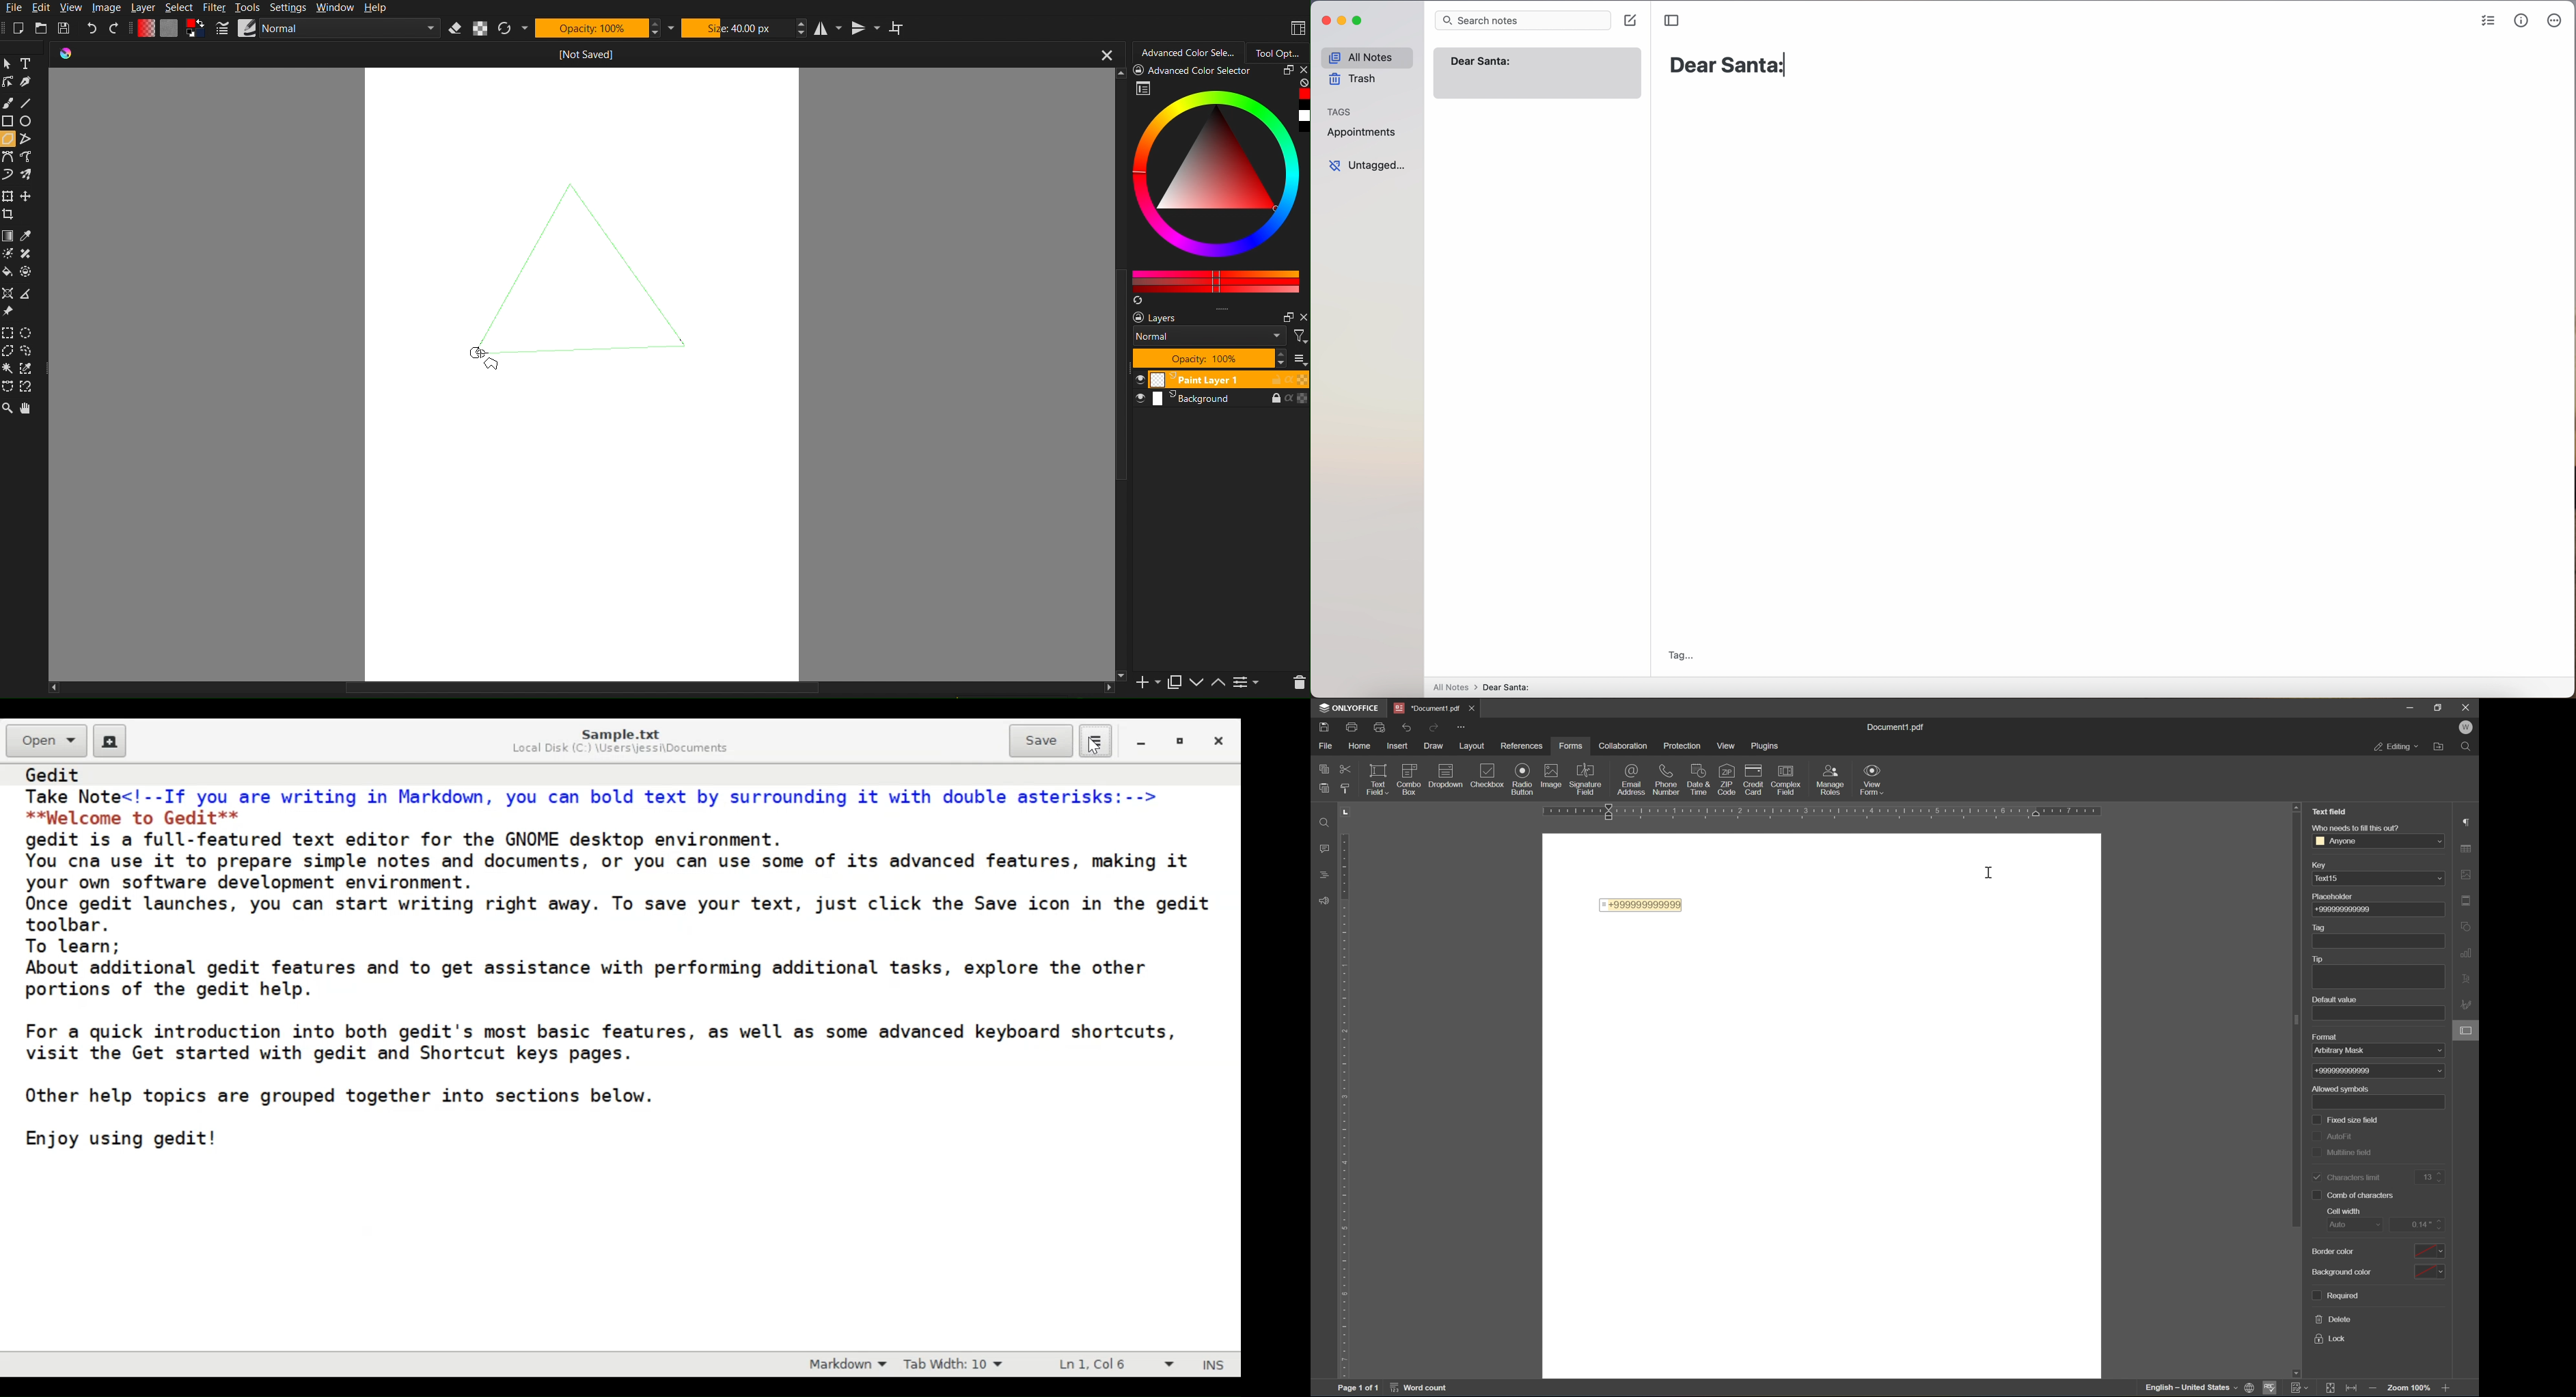  What do you see at coordinates (1537, 74) in the screenshot?
I see `note` at bounding box center [1537, 74].